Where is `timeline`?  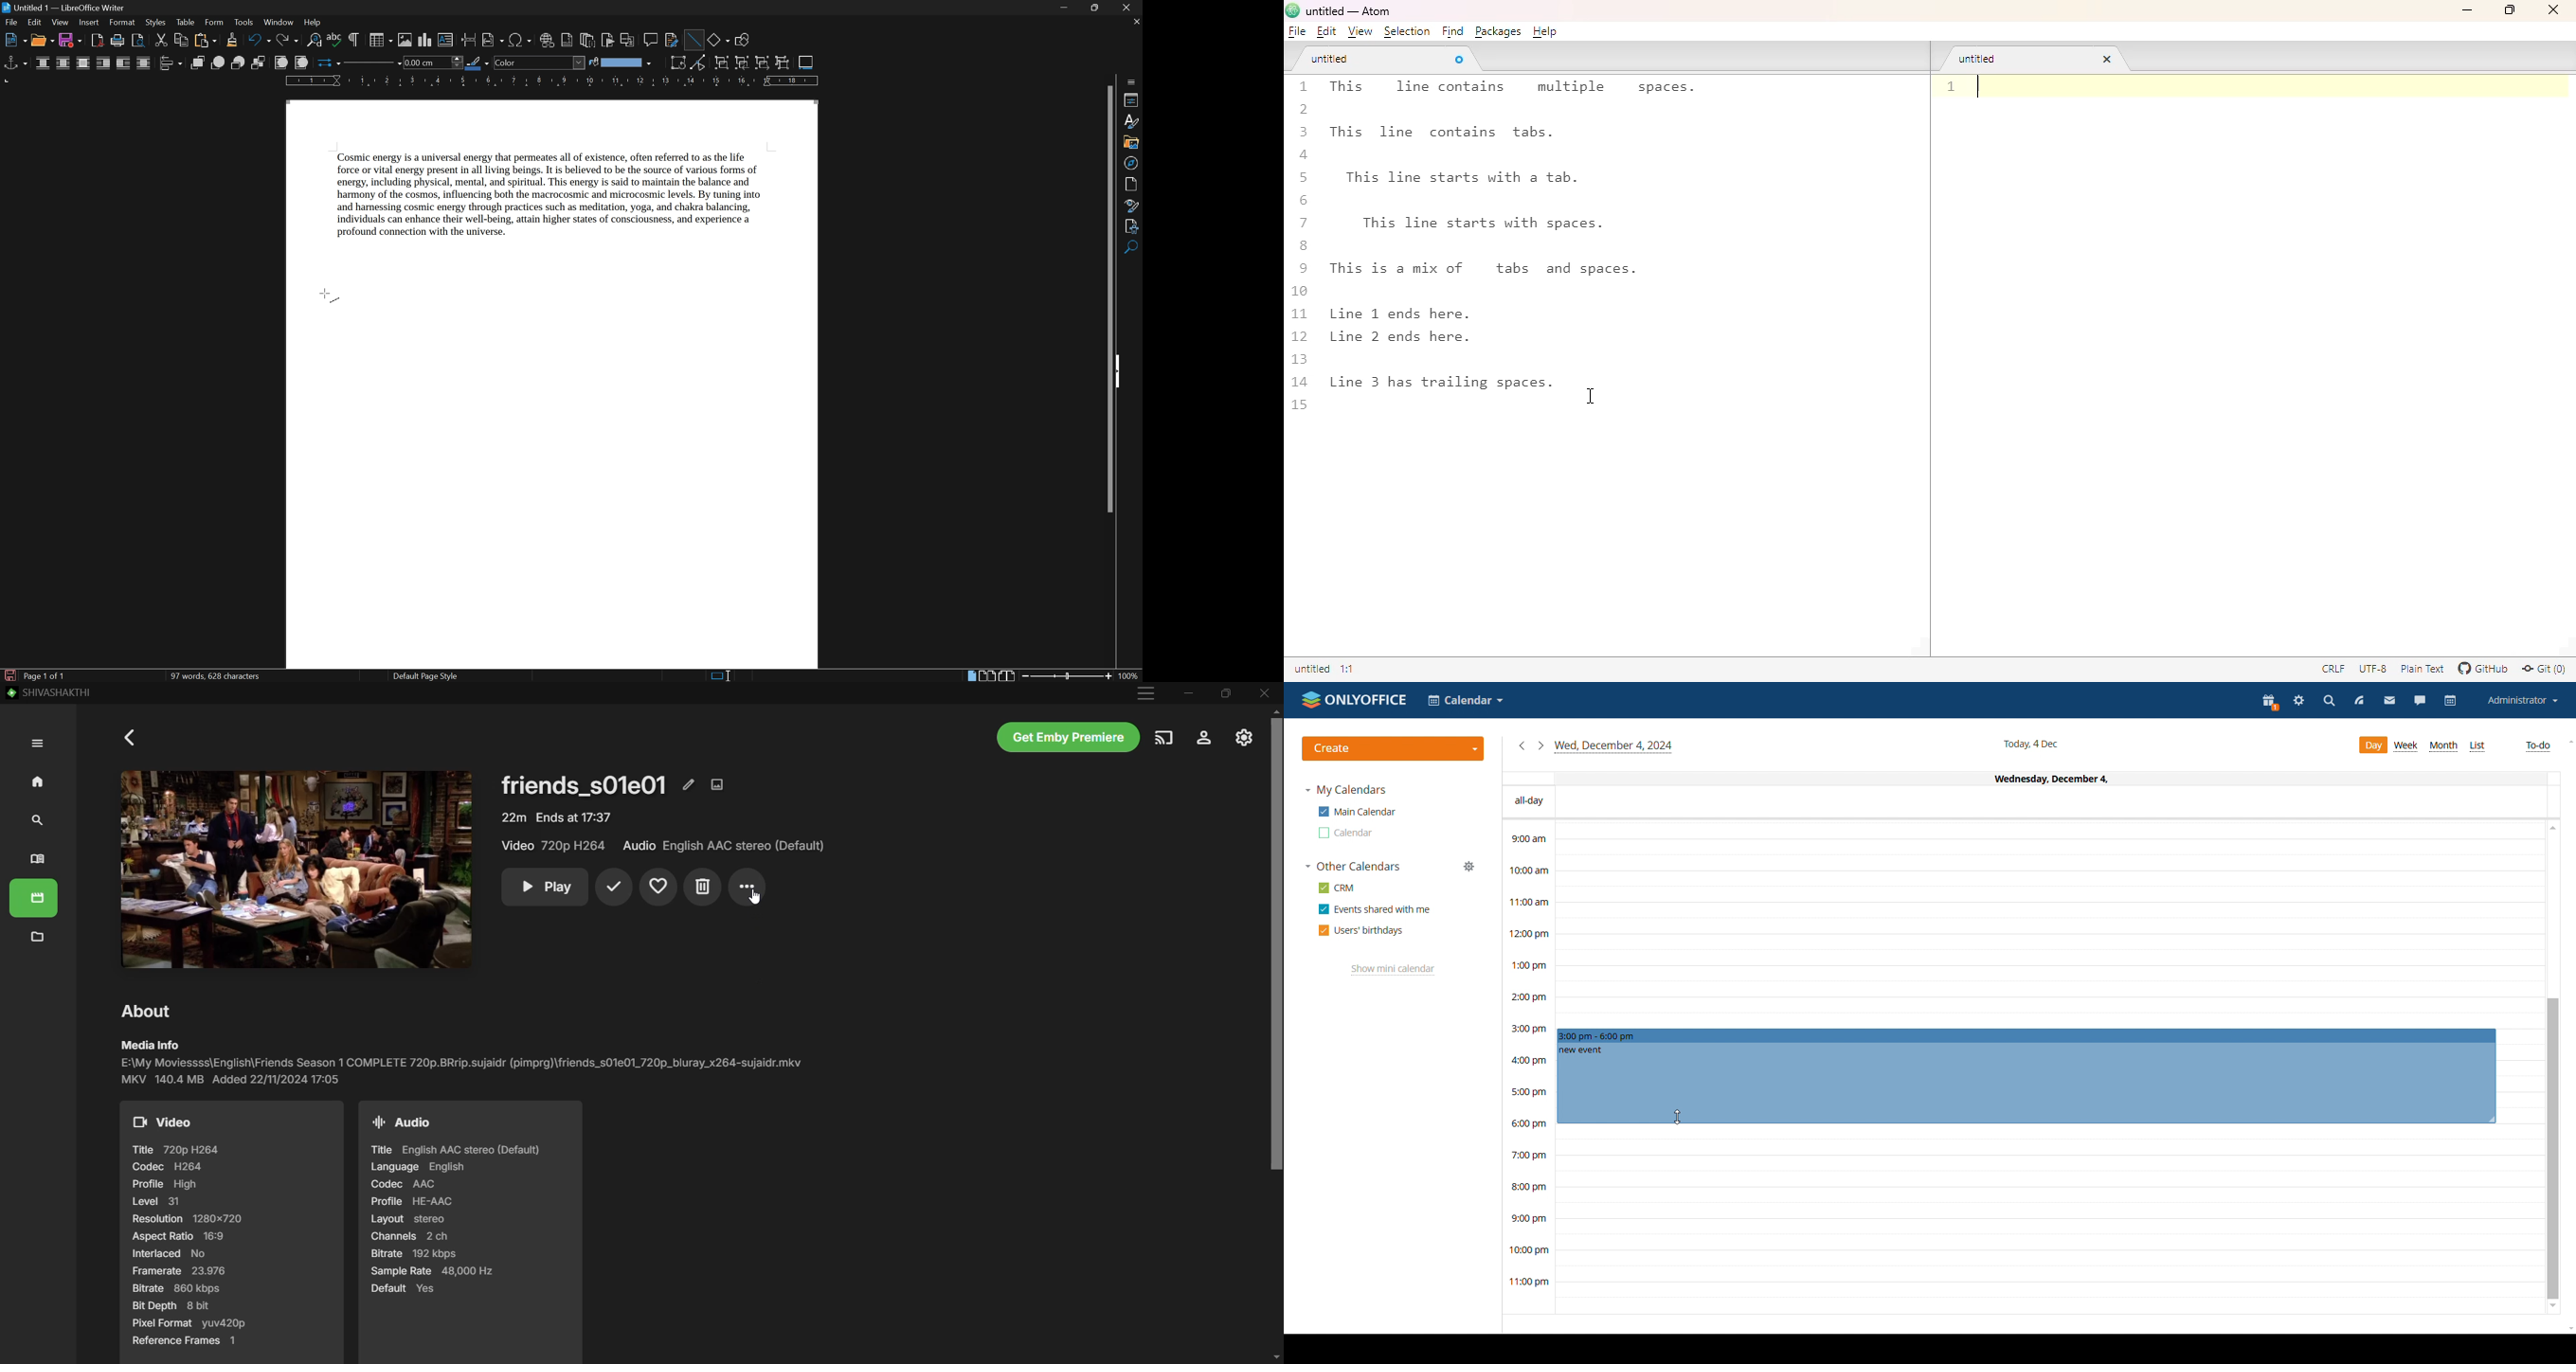
timeline is located at coordinates (1528, 1067).